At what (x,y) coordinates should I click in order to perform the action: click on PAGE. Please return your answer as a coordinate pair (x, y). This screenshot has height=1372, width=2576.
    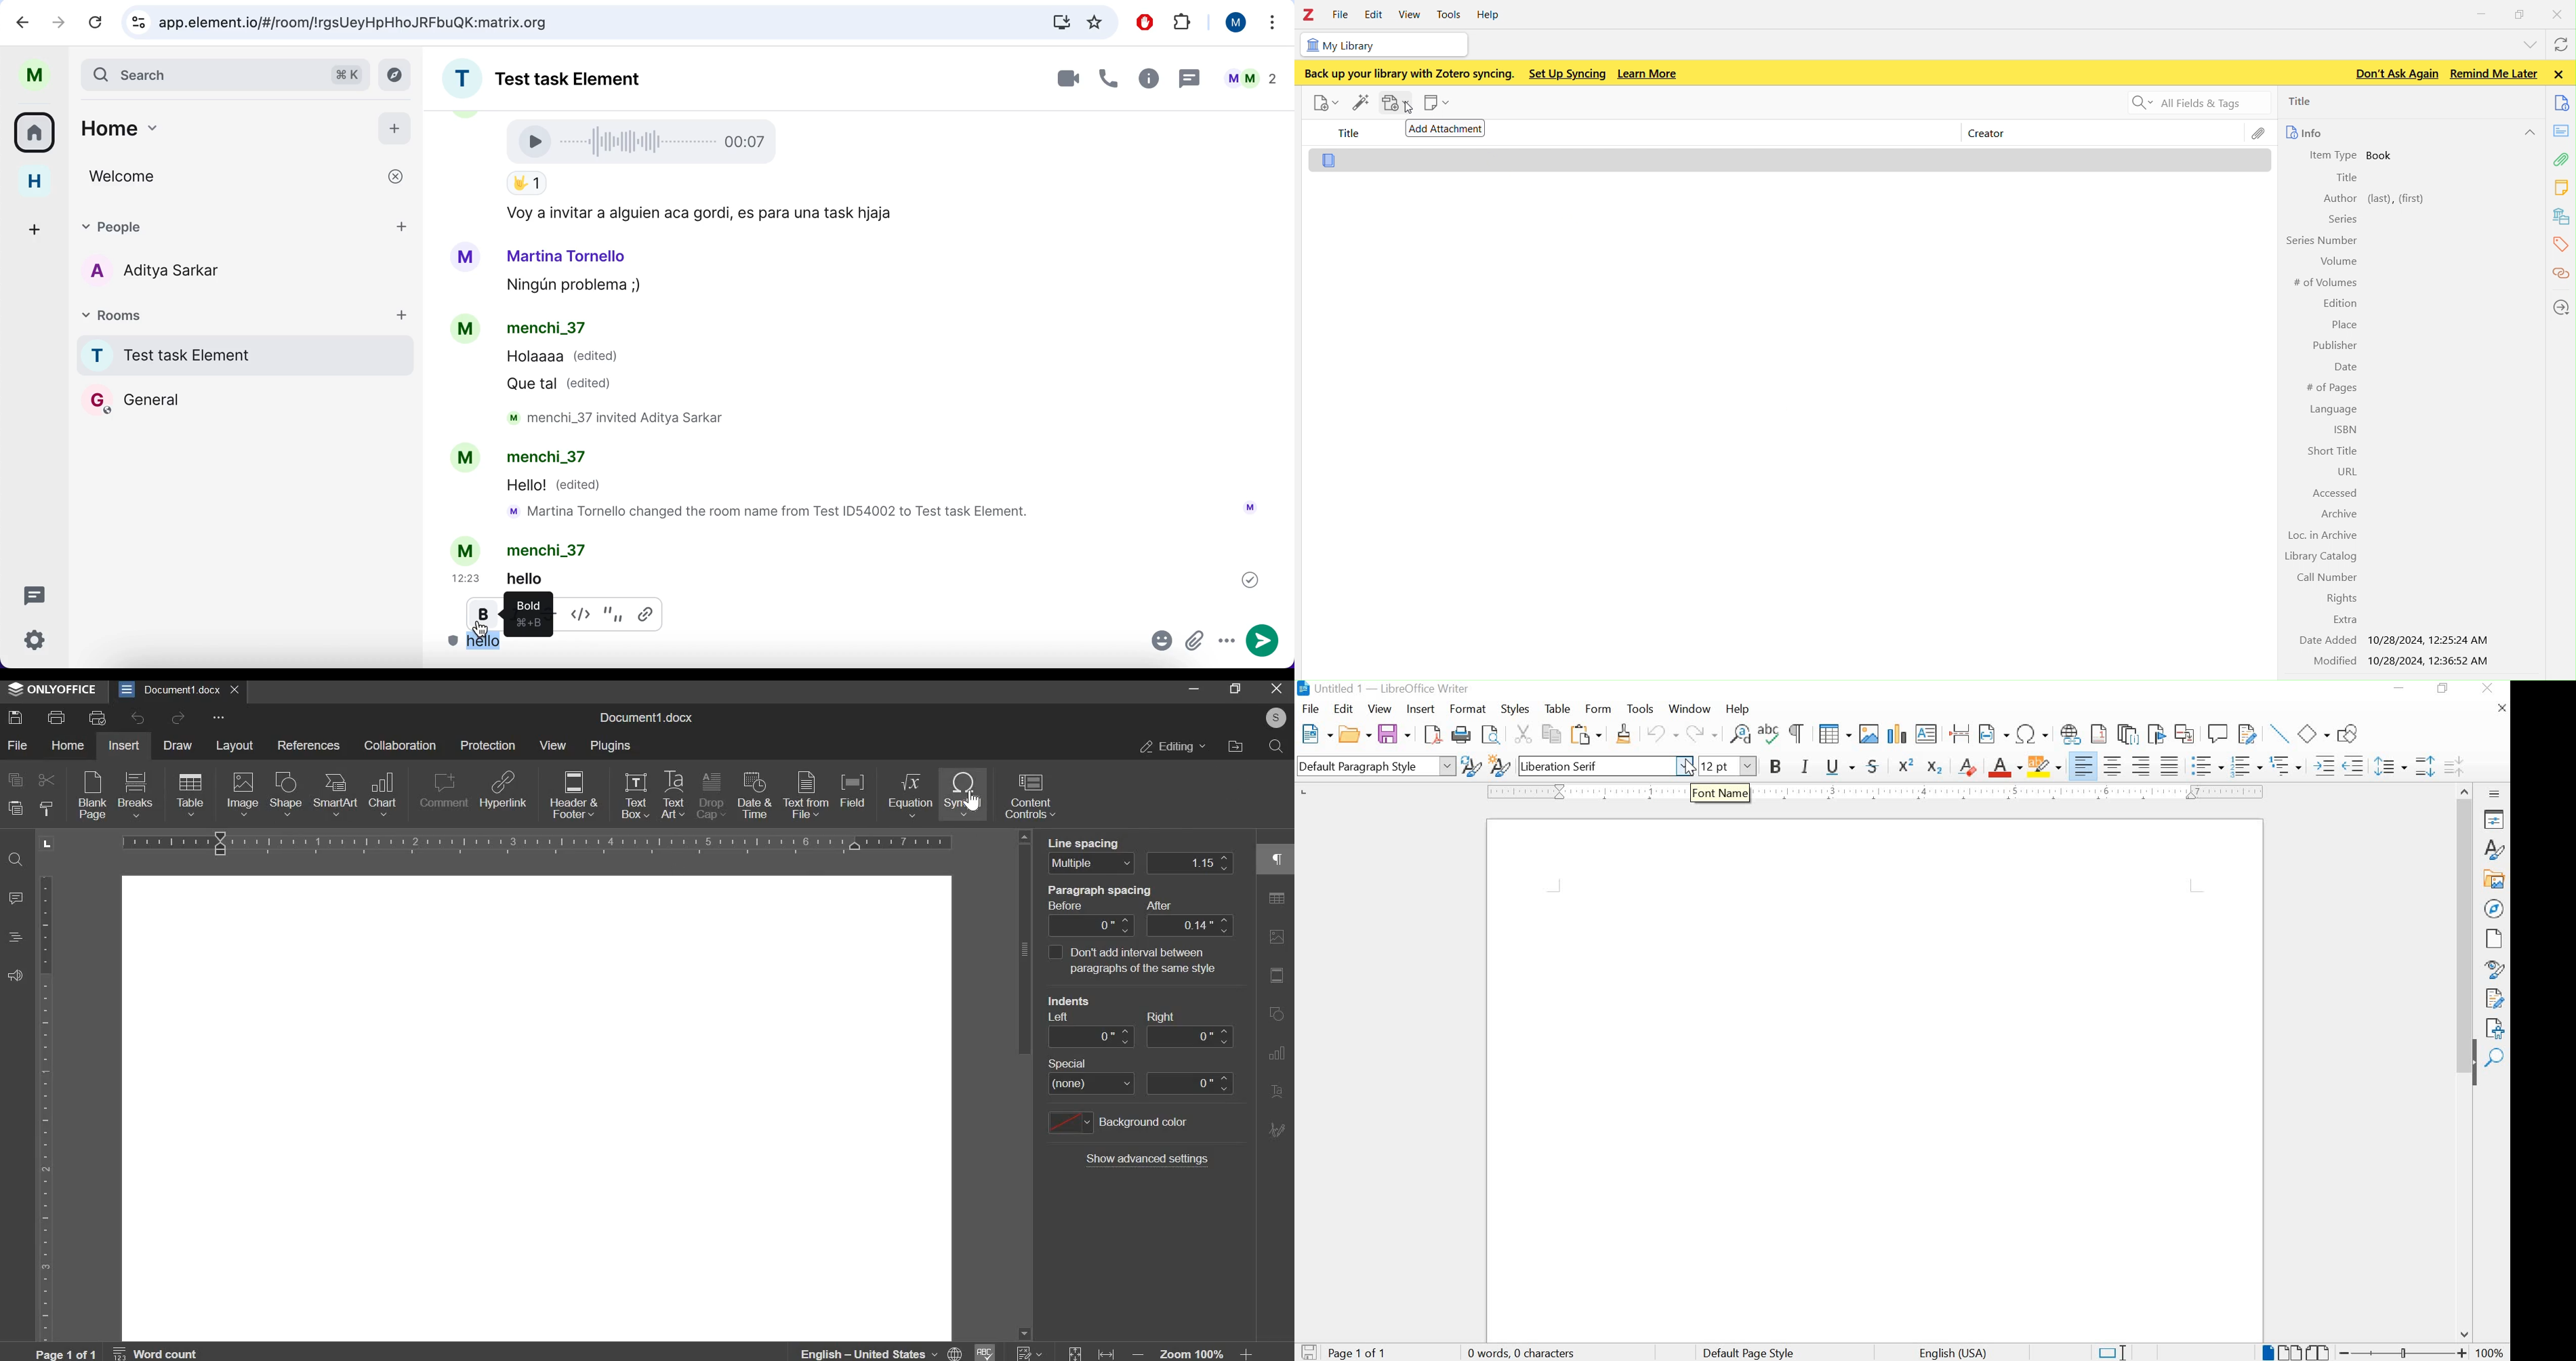
    Looking at the image, I should click on (2492, 938).